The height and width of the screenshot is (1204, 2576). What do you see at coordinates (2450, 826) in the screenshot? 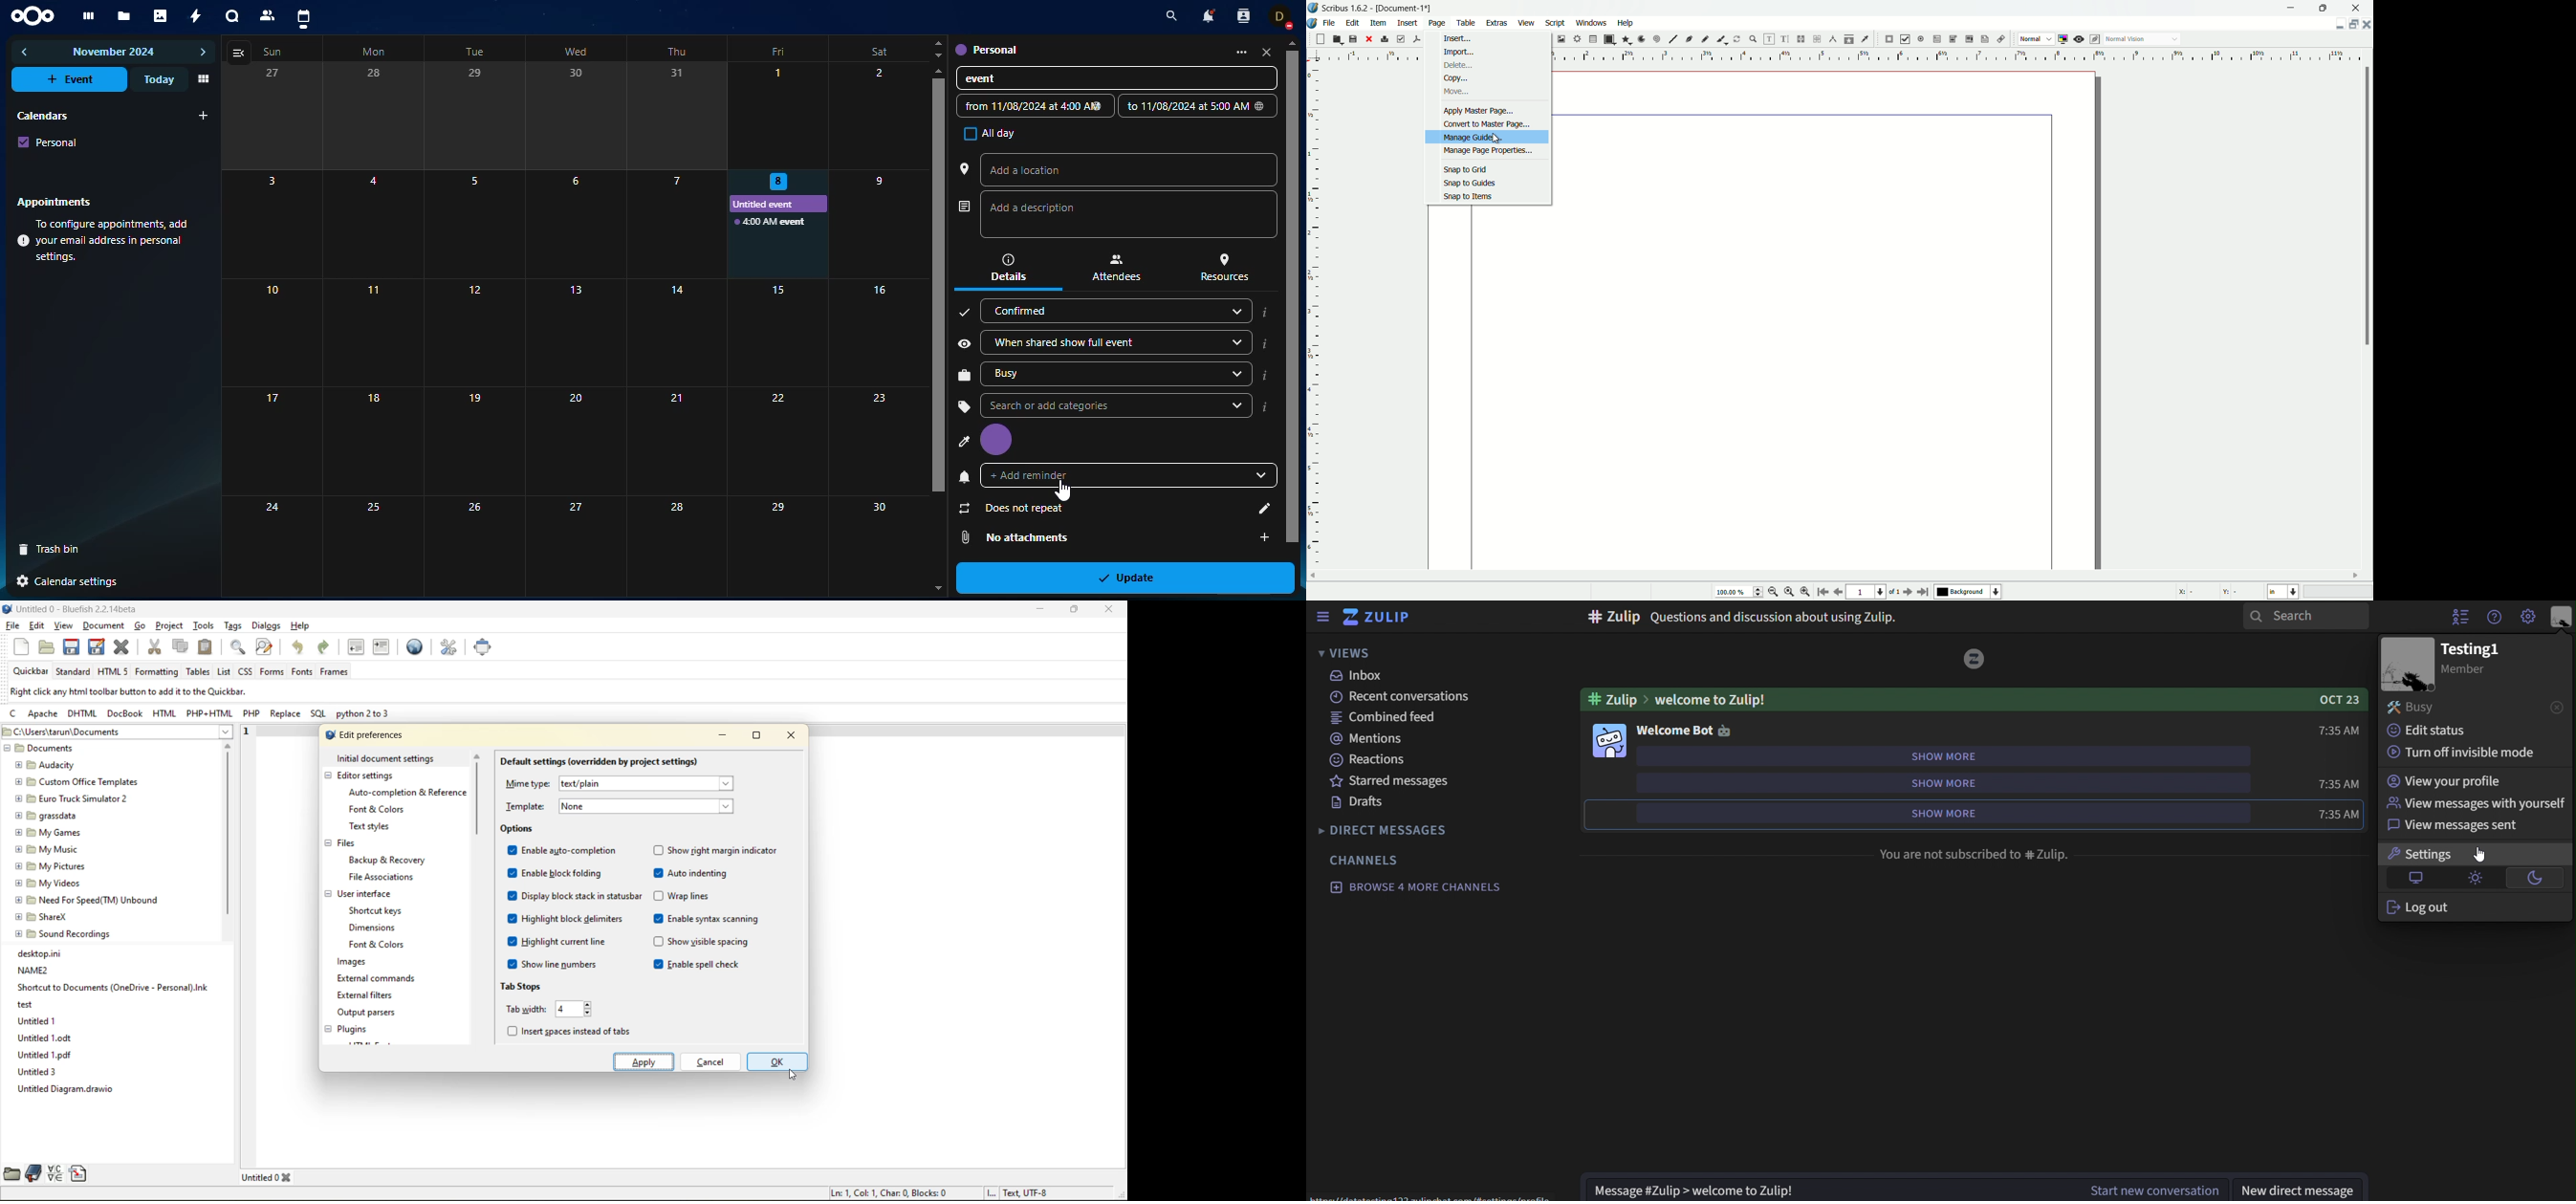
I see `view messages sent` at bounding box center [2450, 826].